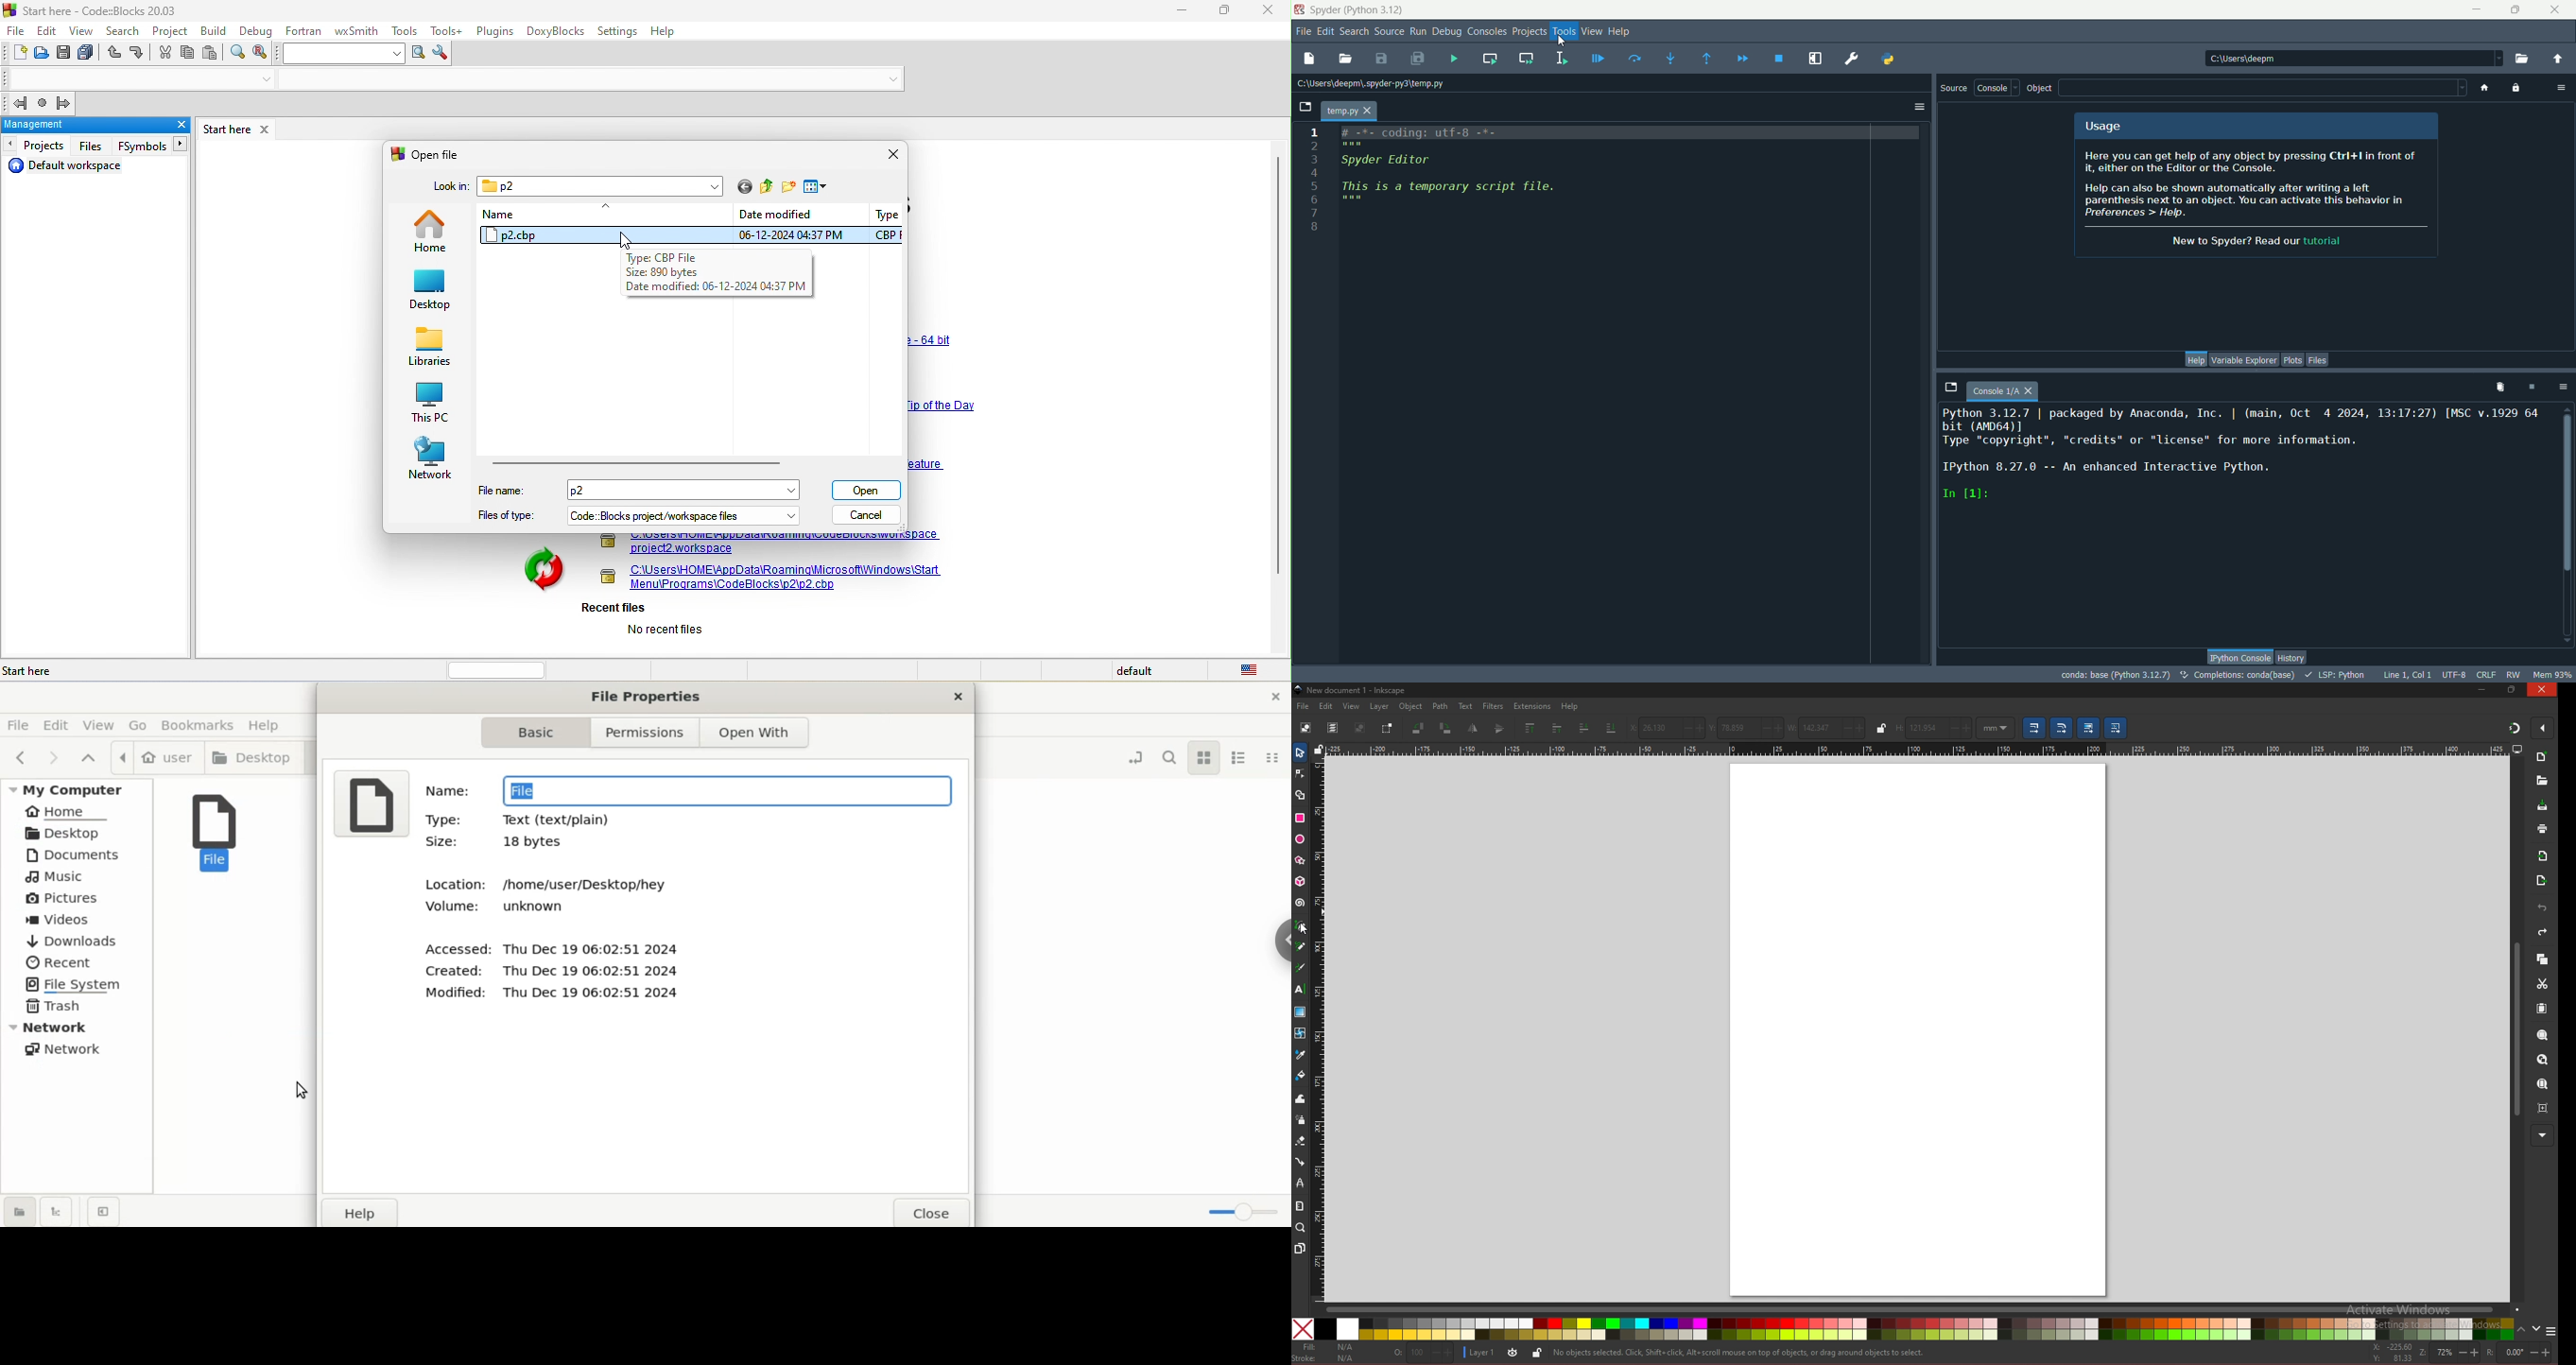 The image size is (2576, 1372). Describe the element at coordinates (1333, 727) in the screenshot. I see `select all in all layers` at that location.